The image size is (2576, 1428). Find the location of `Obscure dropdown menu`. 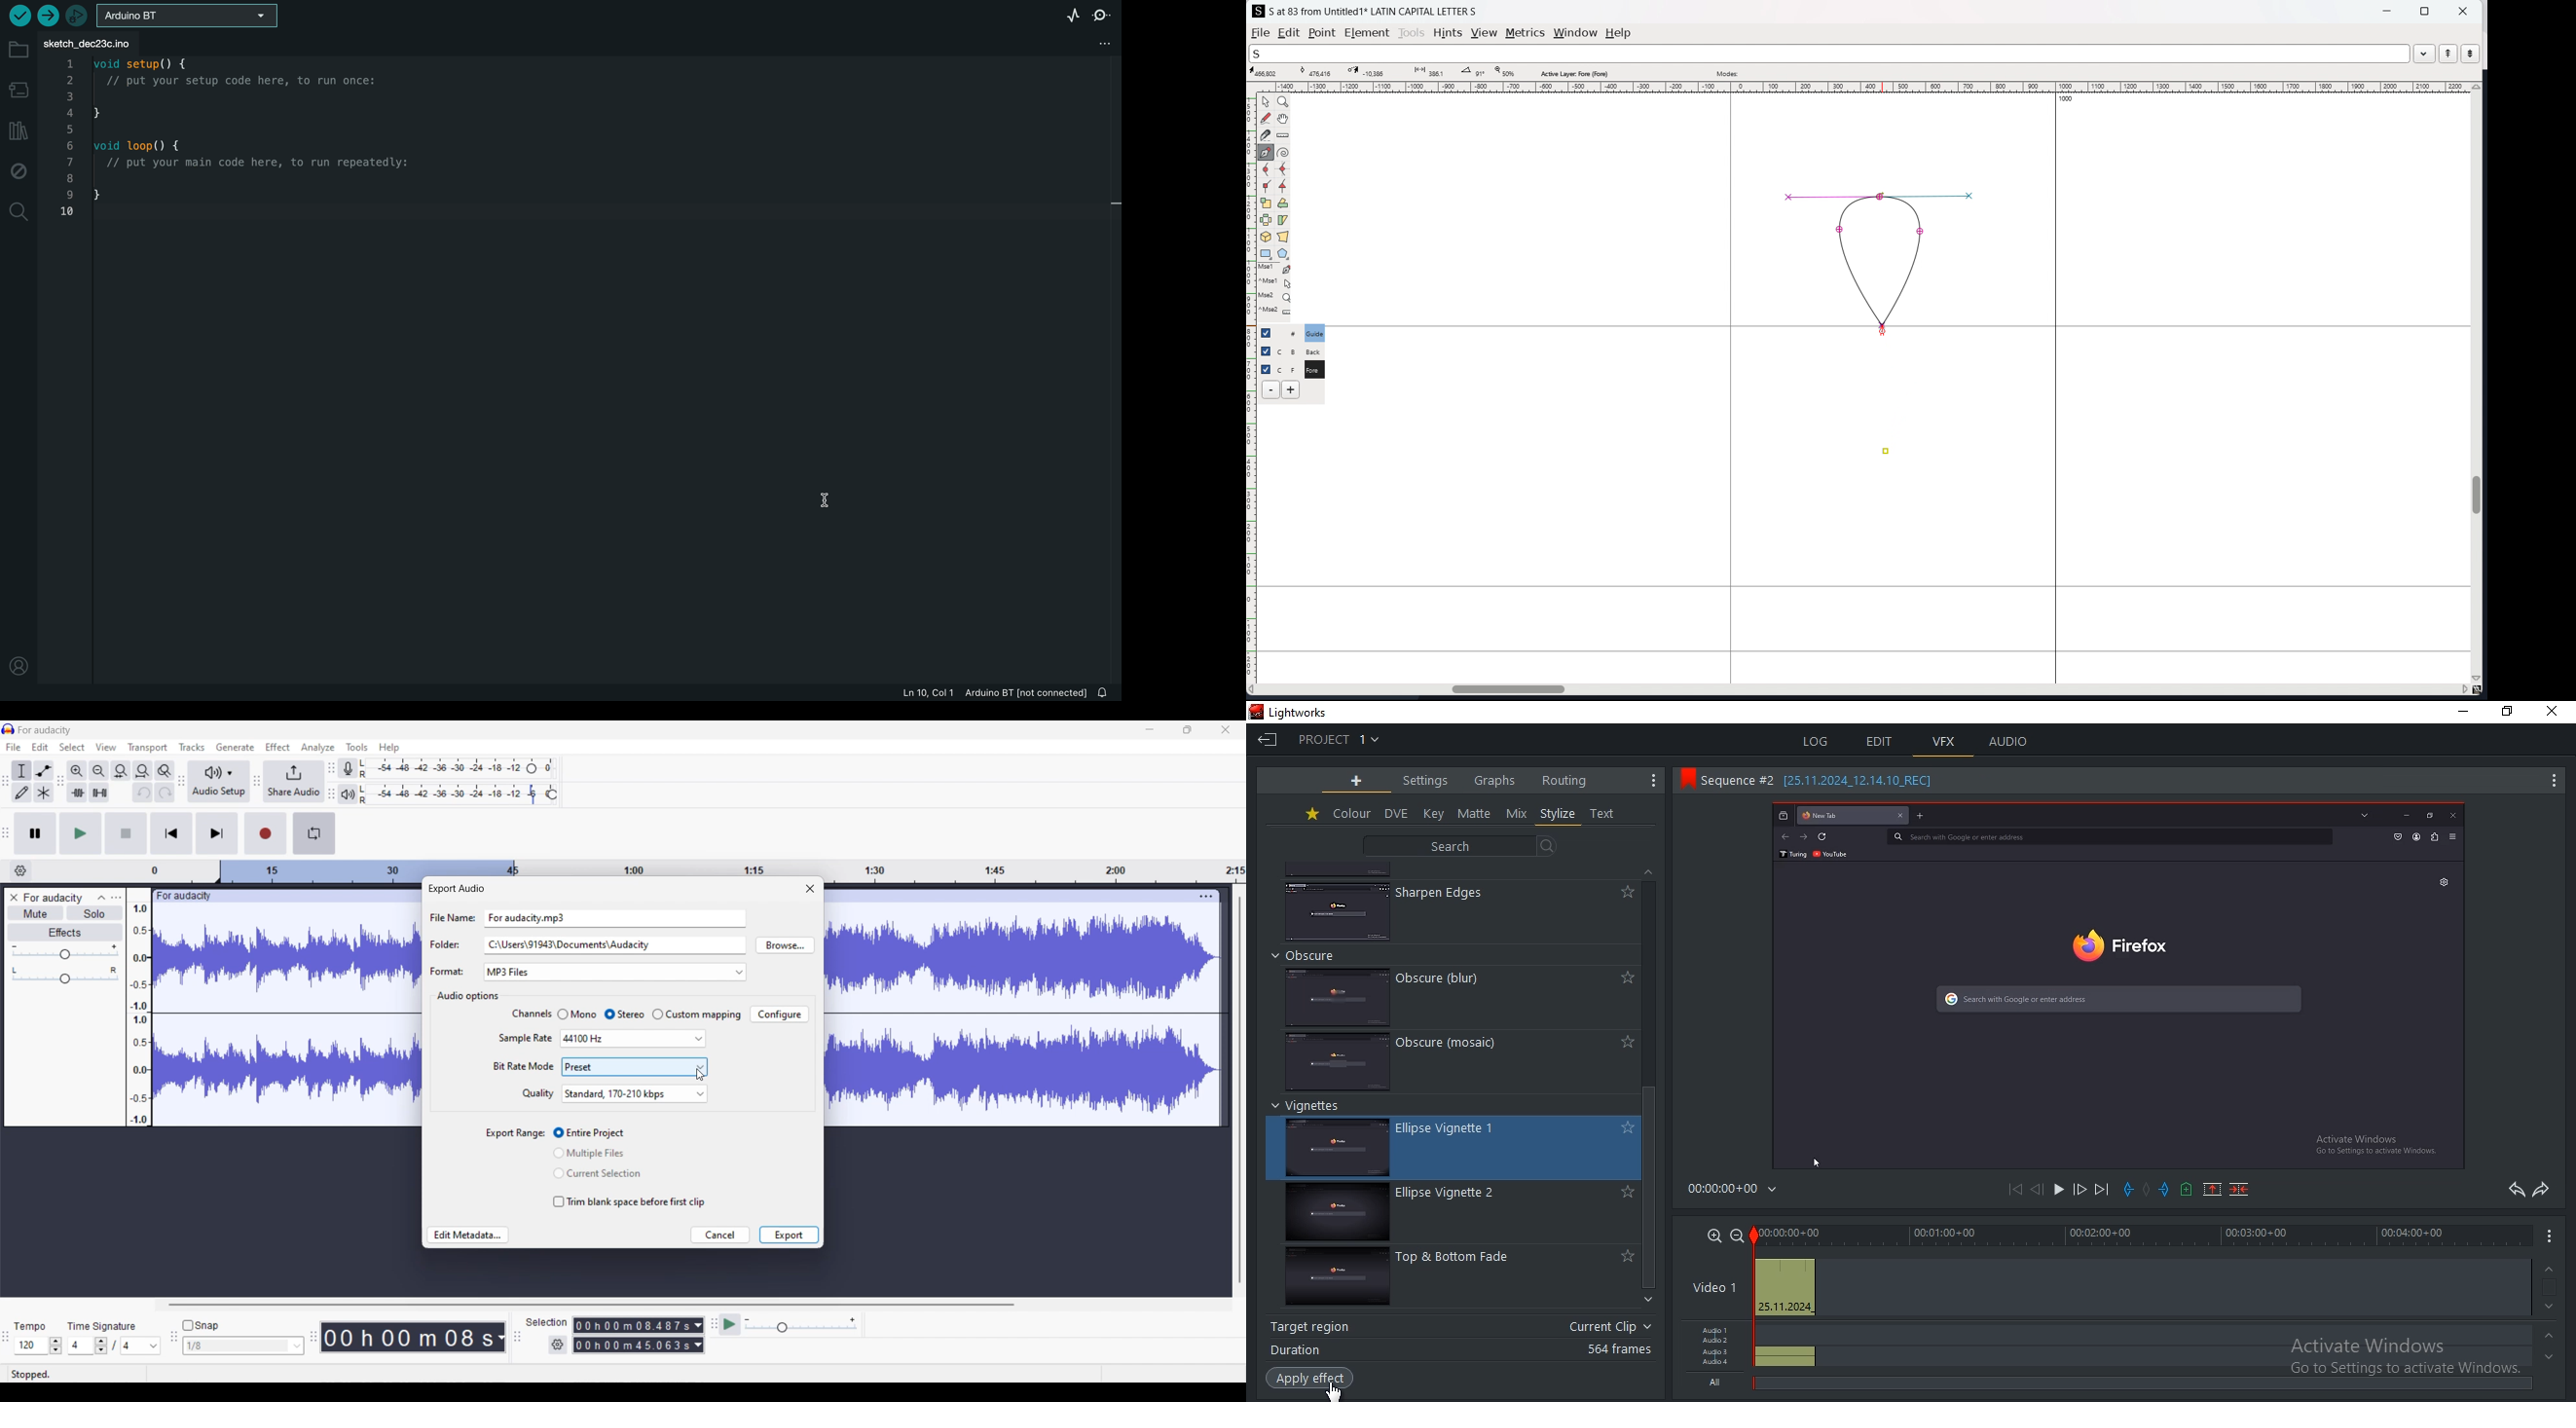

Obscure dropdown menu is located at coordinates (1316, 955).